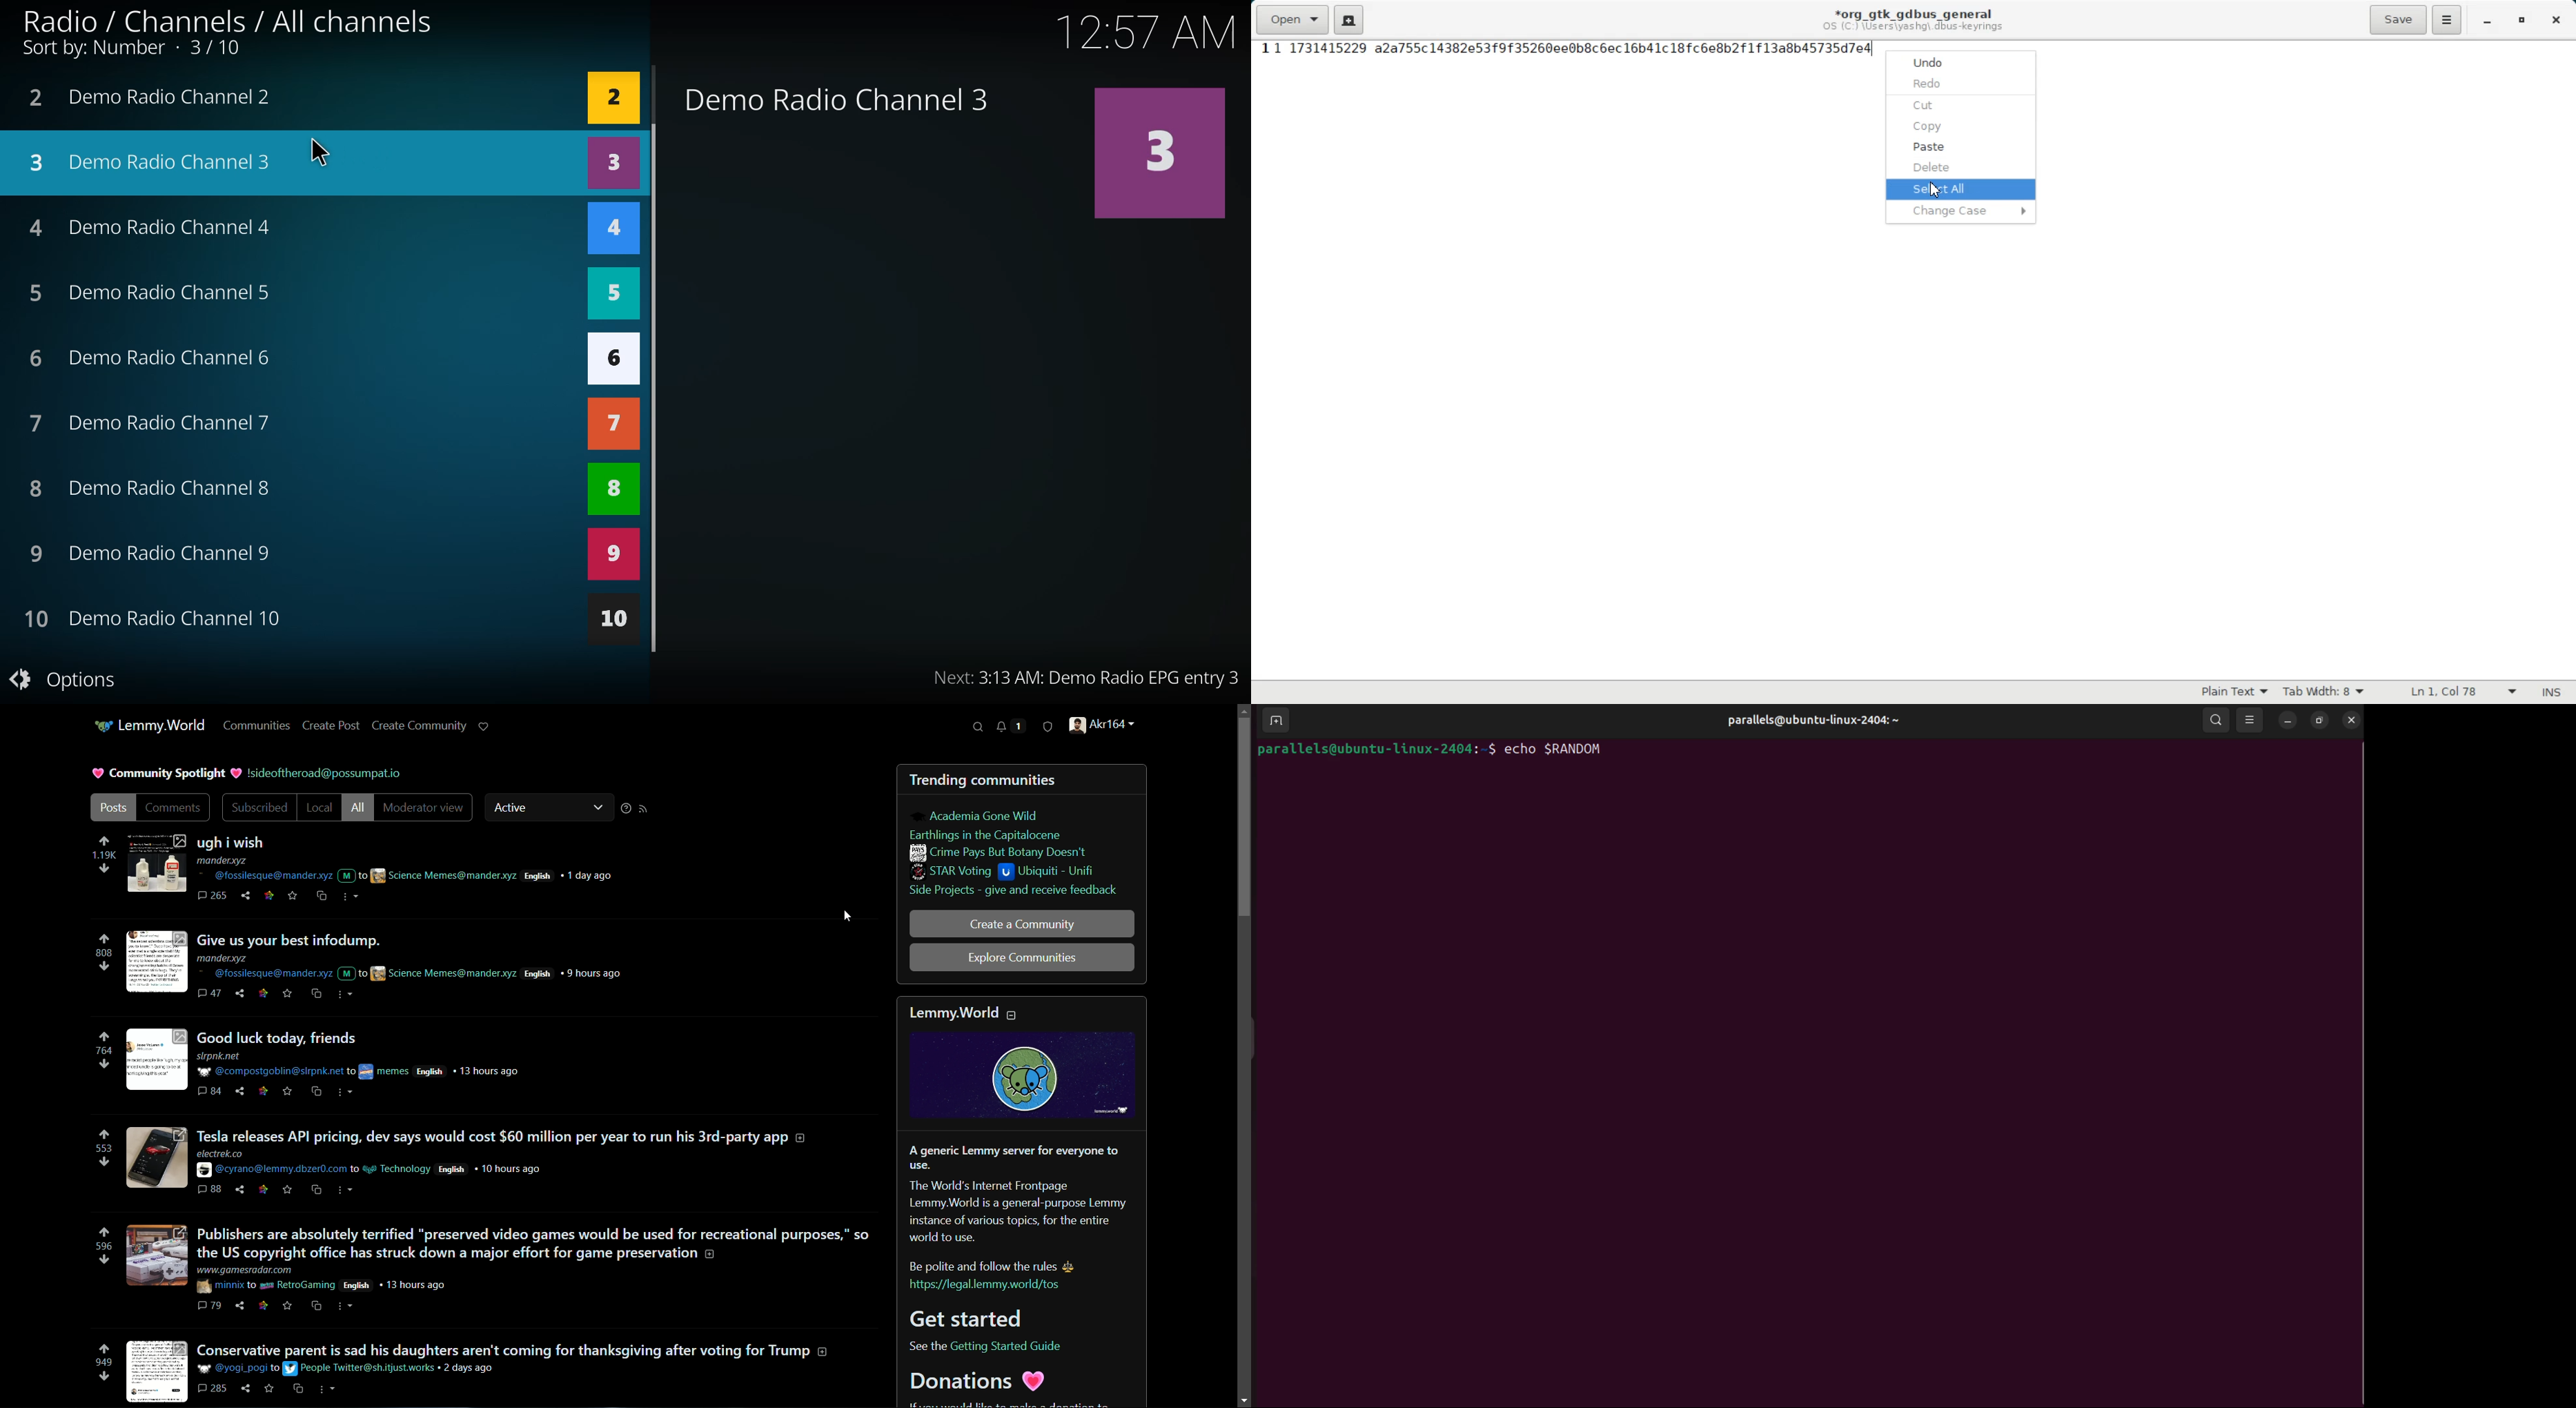  I want to click on memes, so click(385, 1072).